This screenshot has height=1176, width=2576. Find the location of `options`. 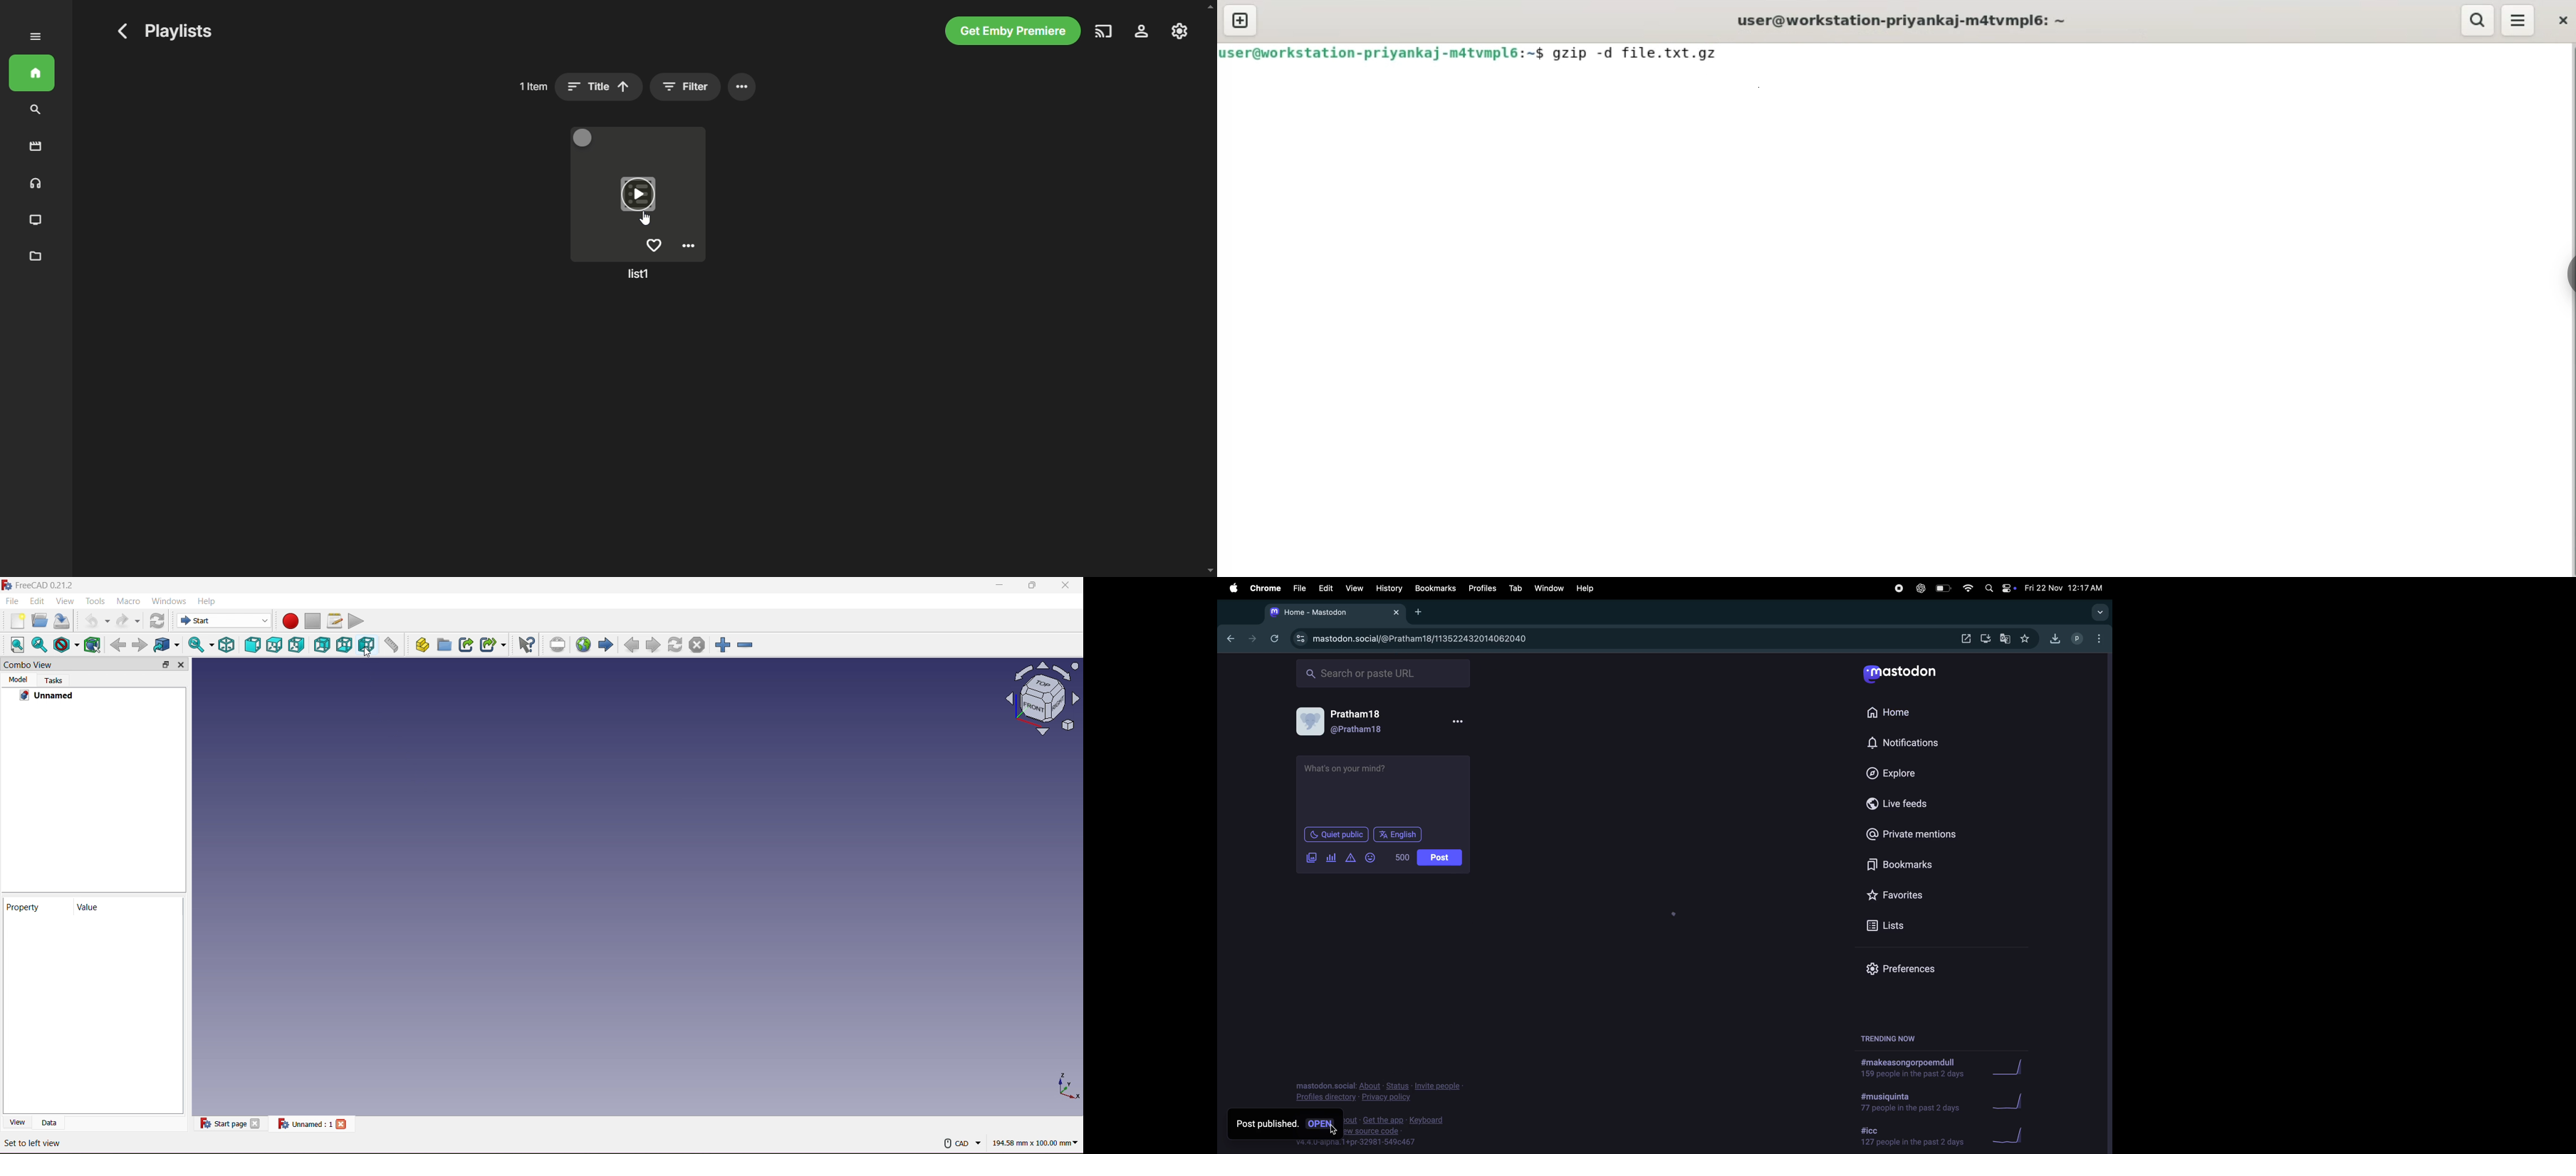

options is located at coordinates (2098, 638).